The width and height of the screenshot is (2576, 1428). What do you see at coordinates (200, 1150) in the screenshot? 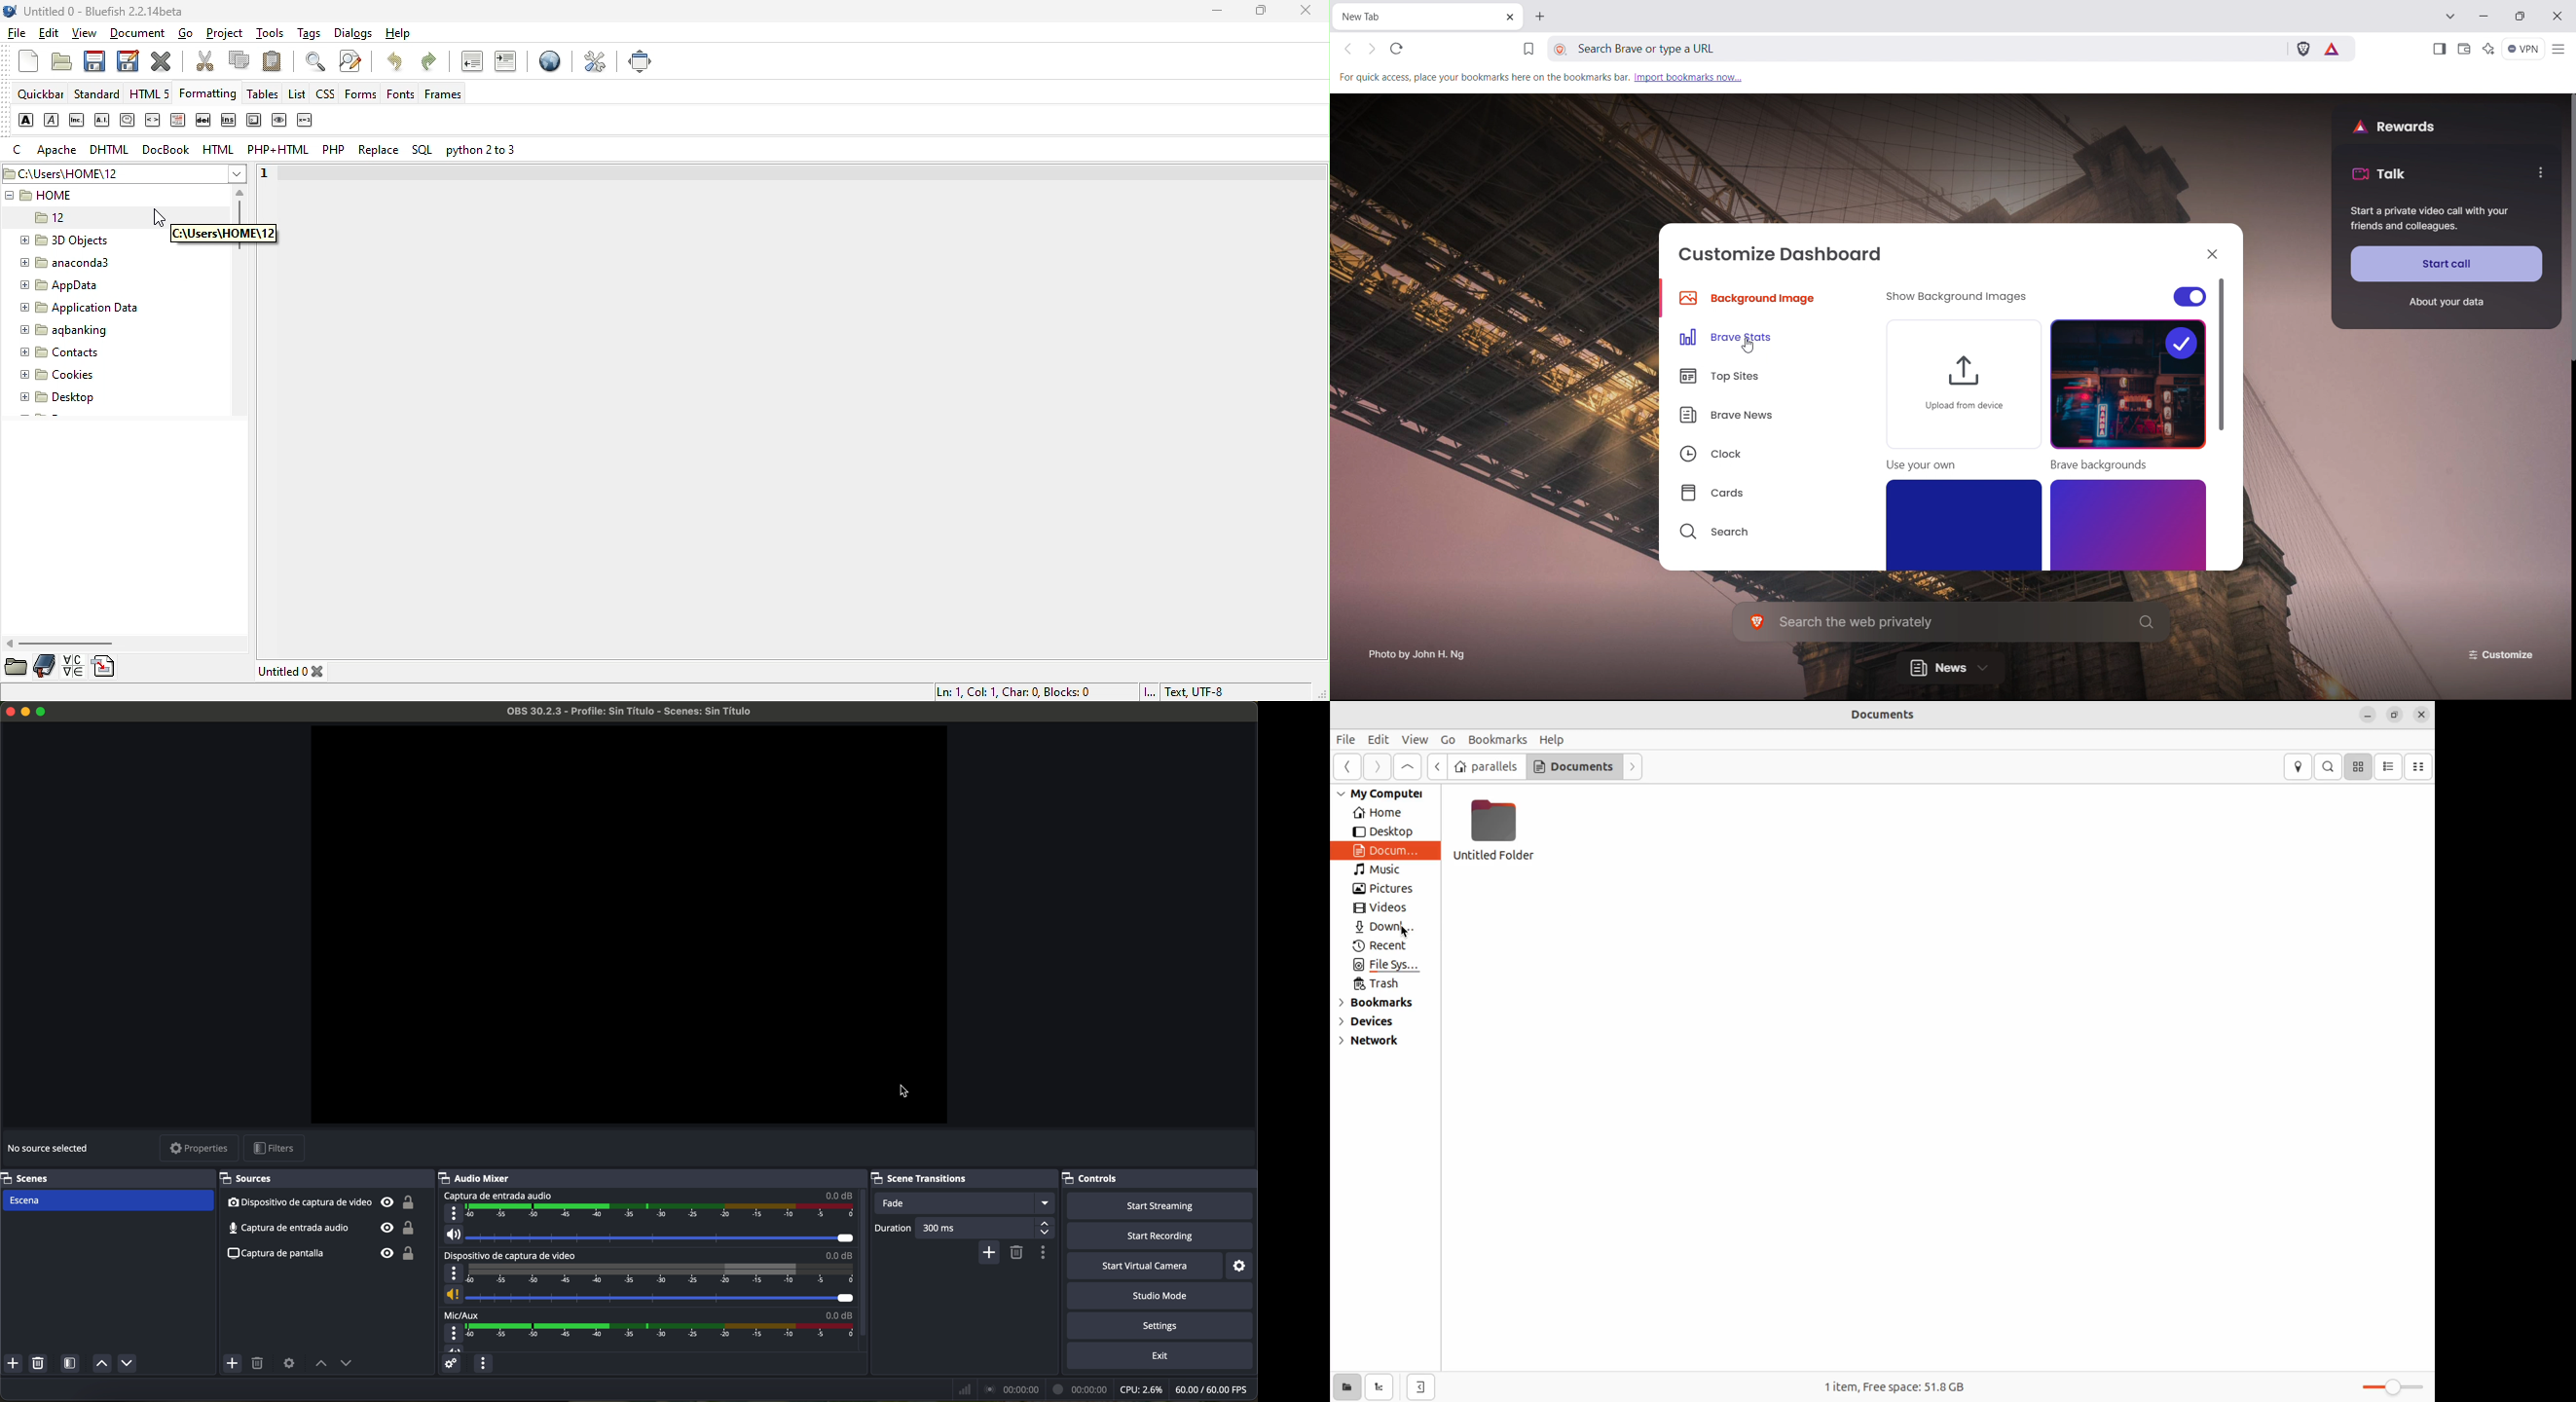
I see `properties` at bounding box center [200, 1150].